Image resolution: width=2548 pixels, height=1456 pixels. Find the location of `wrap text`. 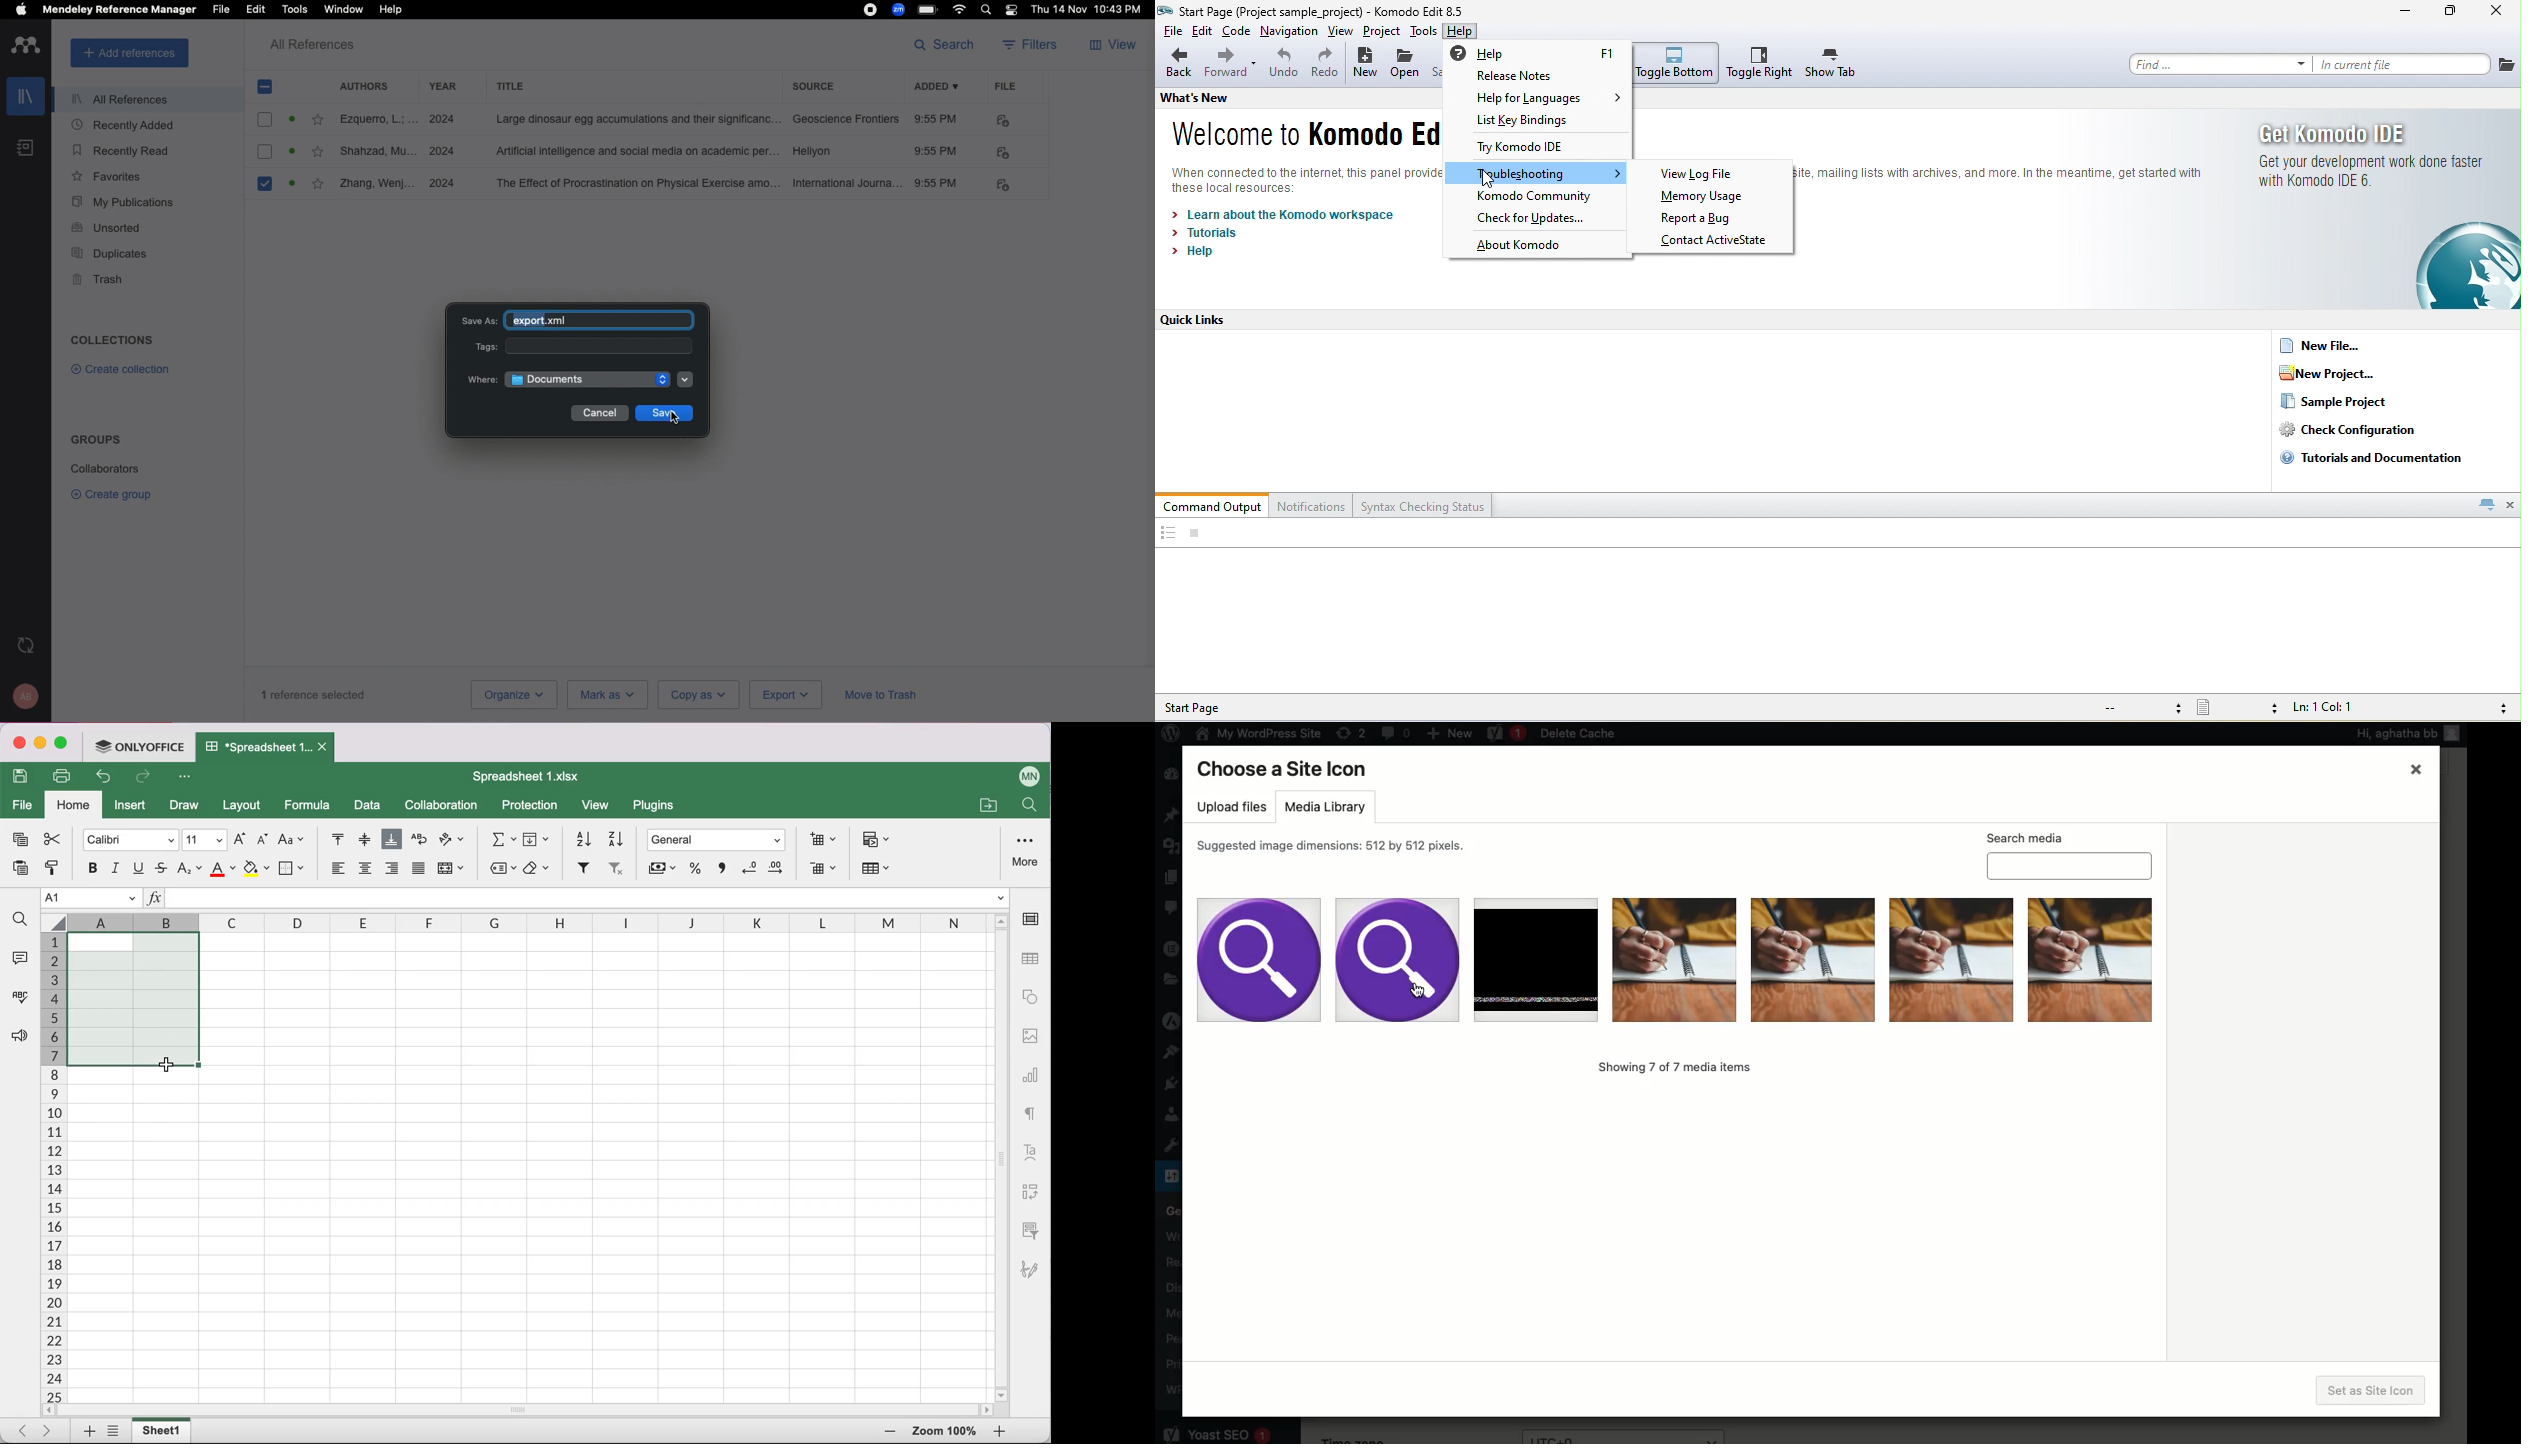

wrap text is located at coordinates (419, 839).